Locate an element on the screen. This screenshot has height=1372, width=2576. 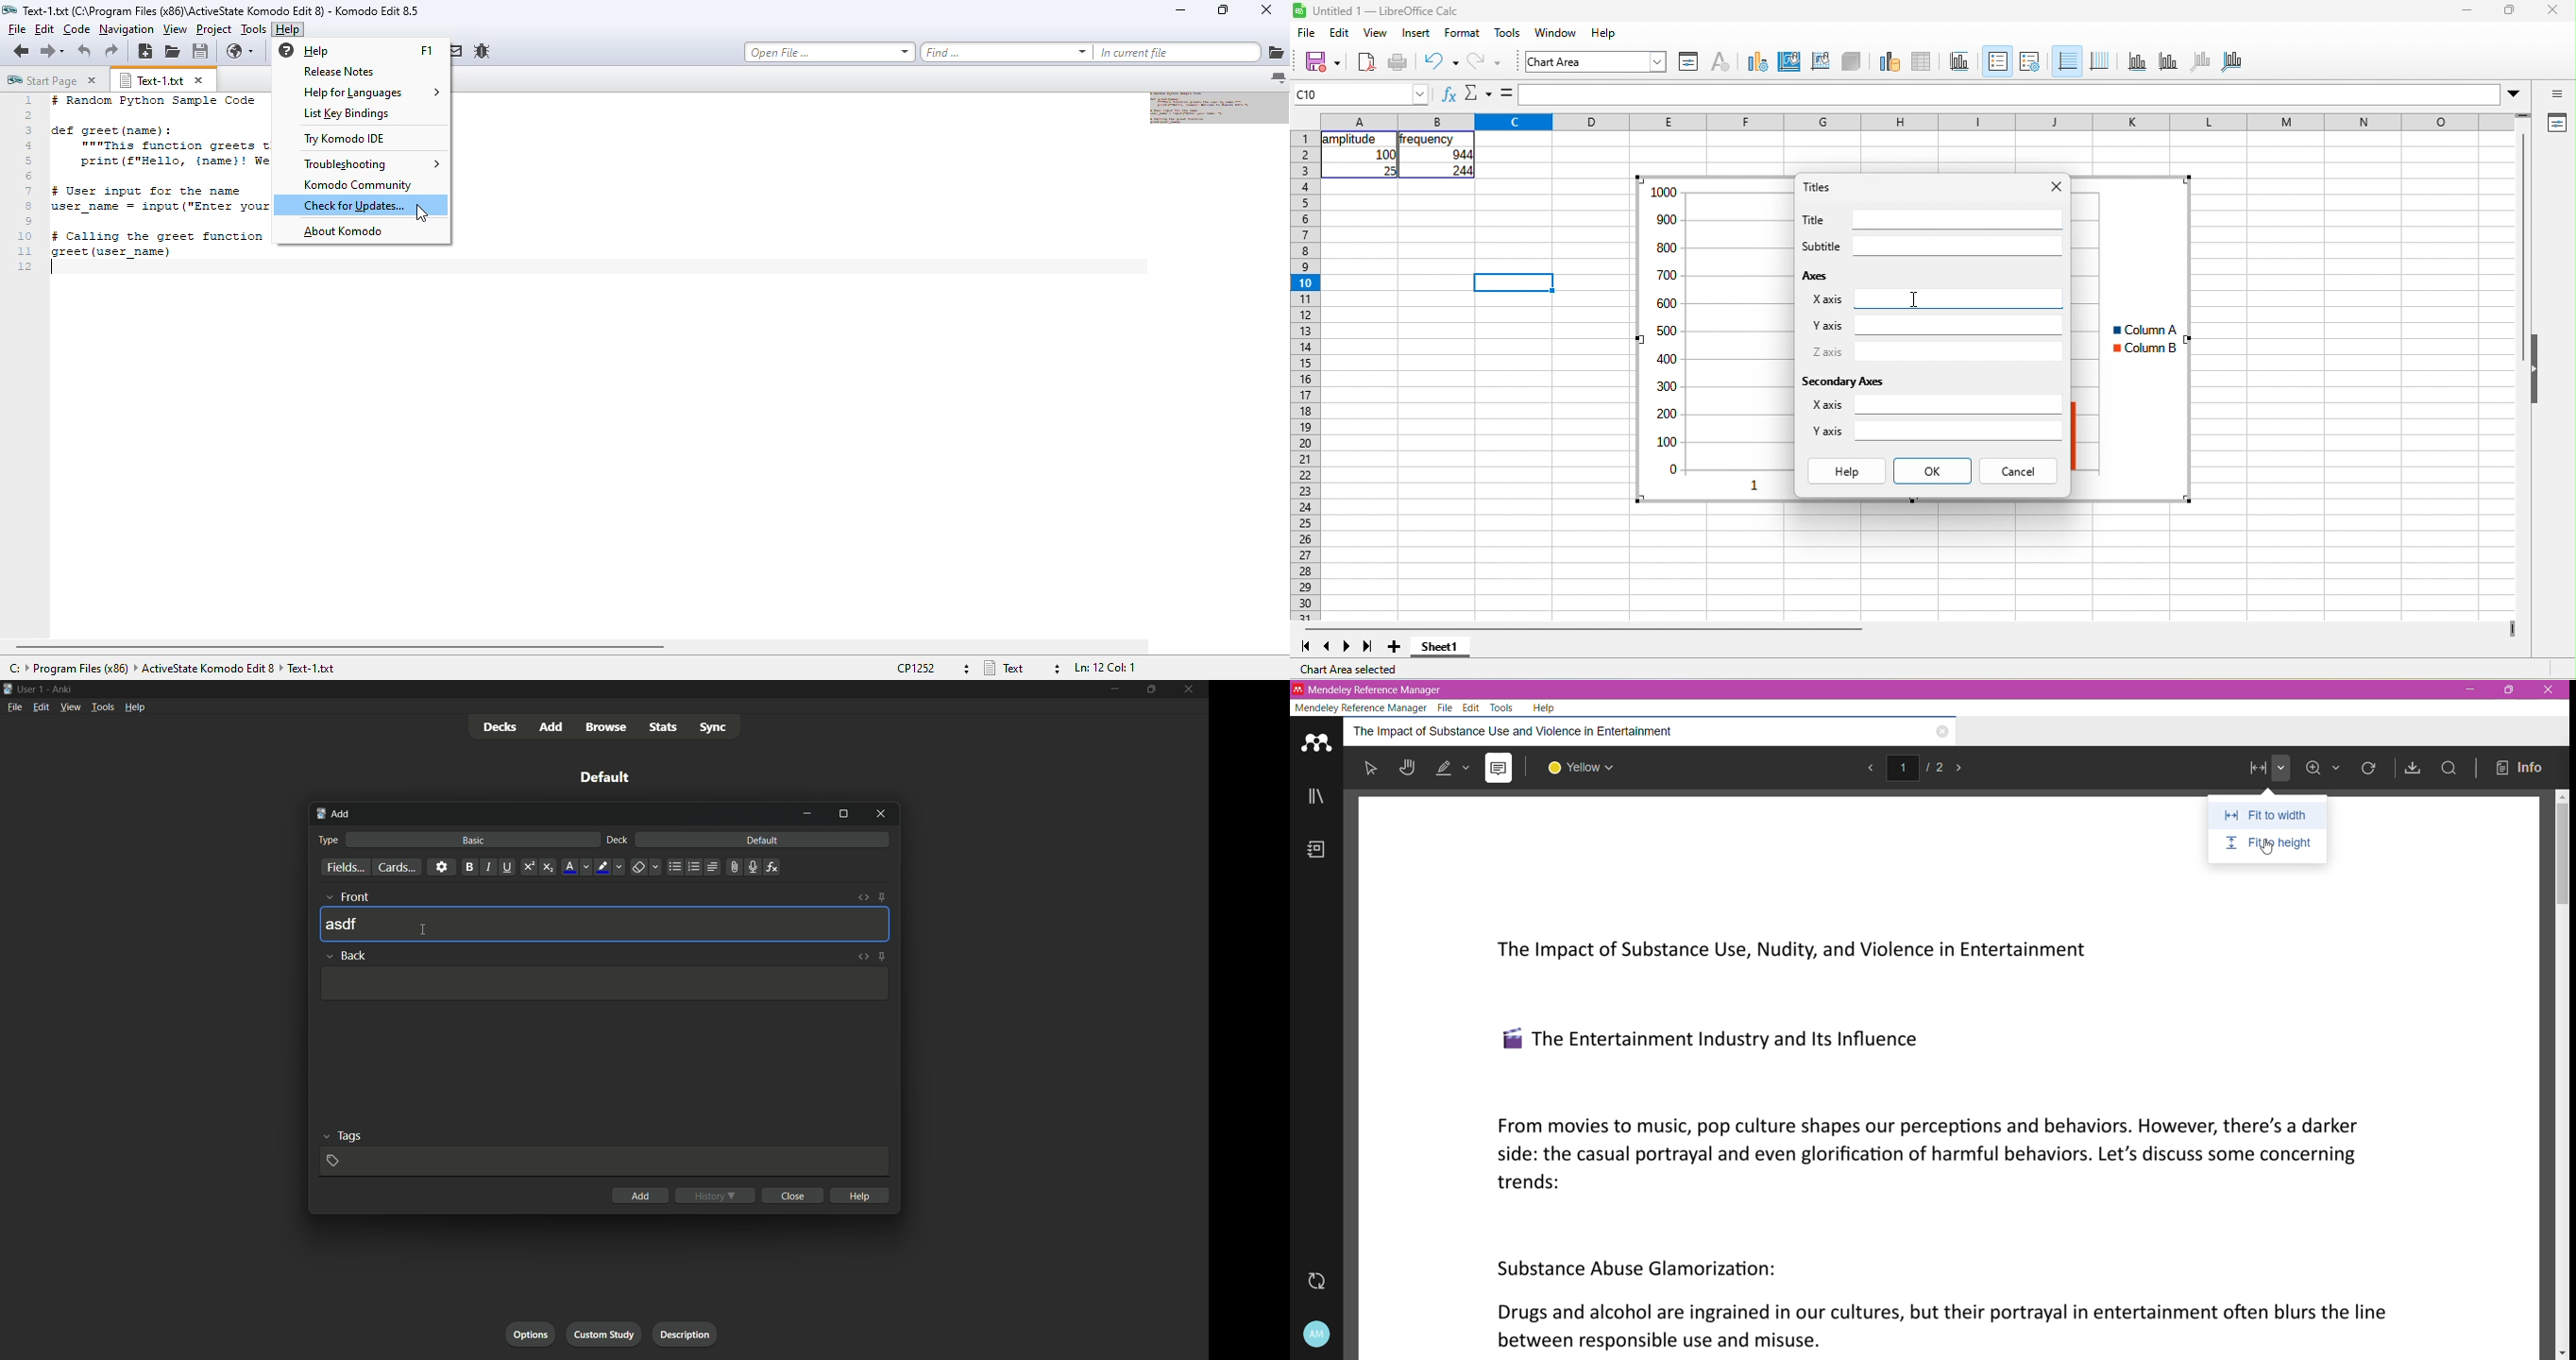
y axis is located at coordinates (2168, 62).